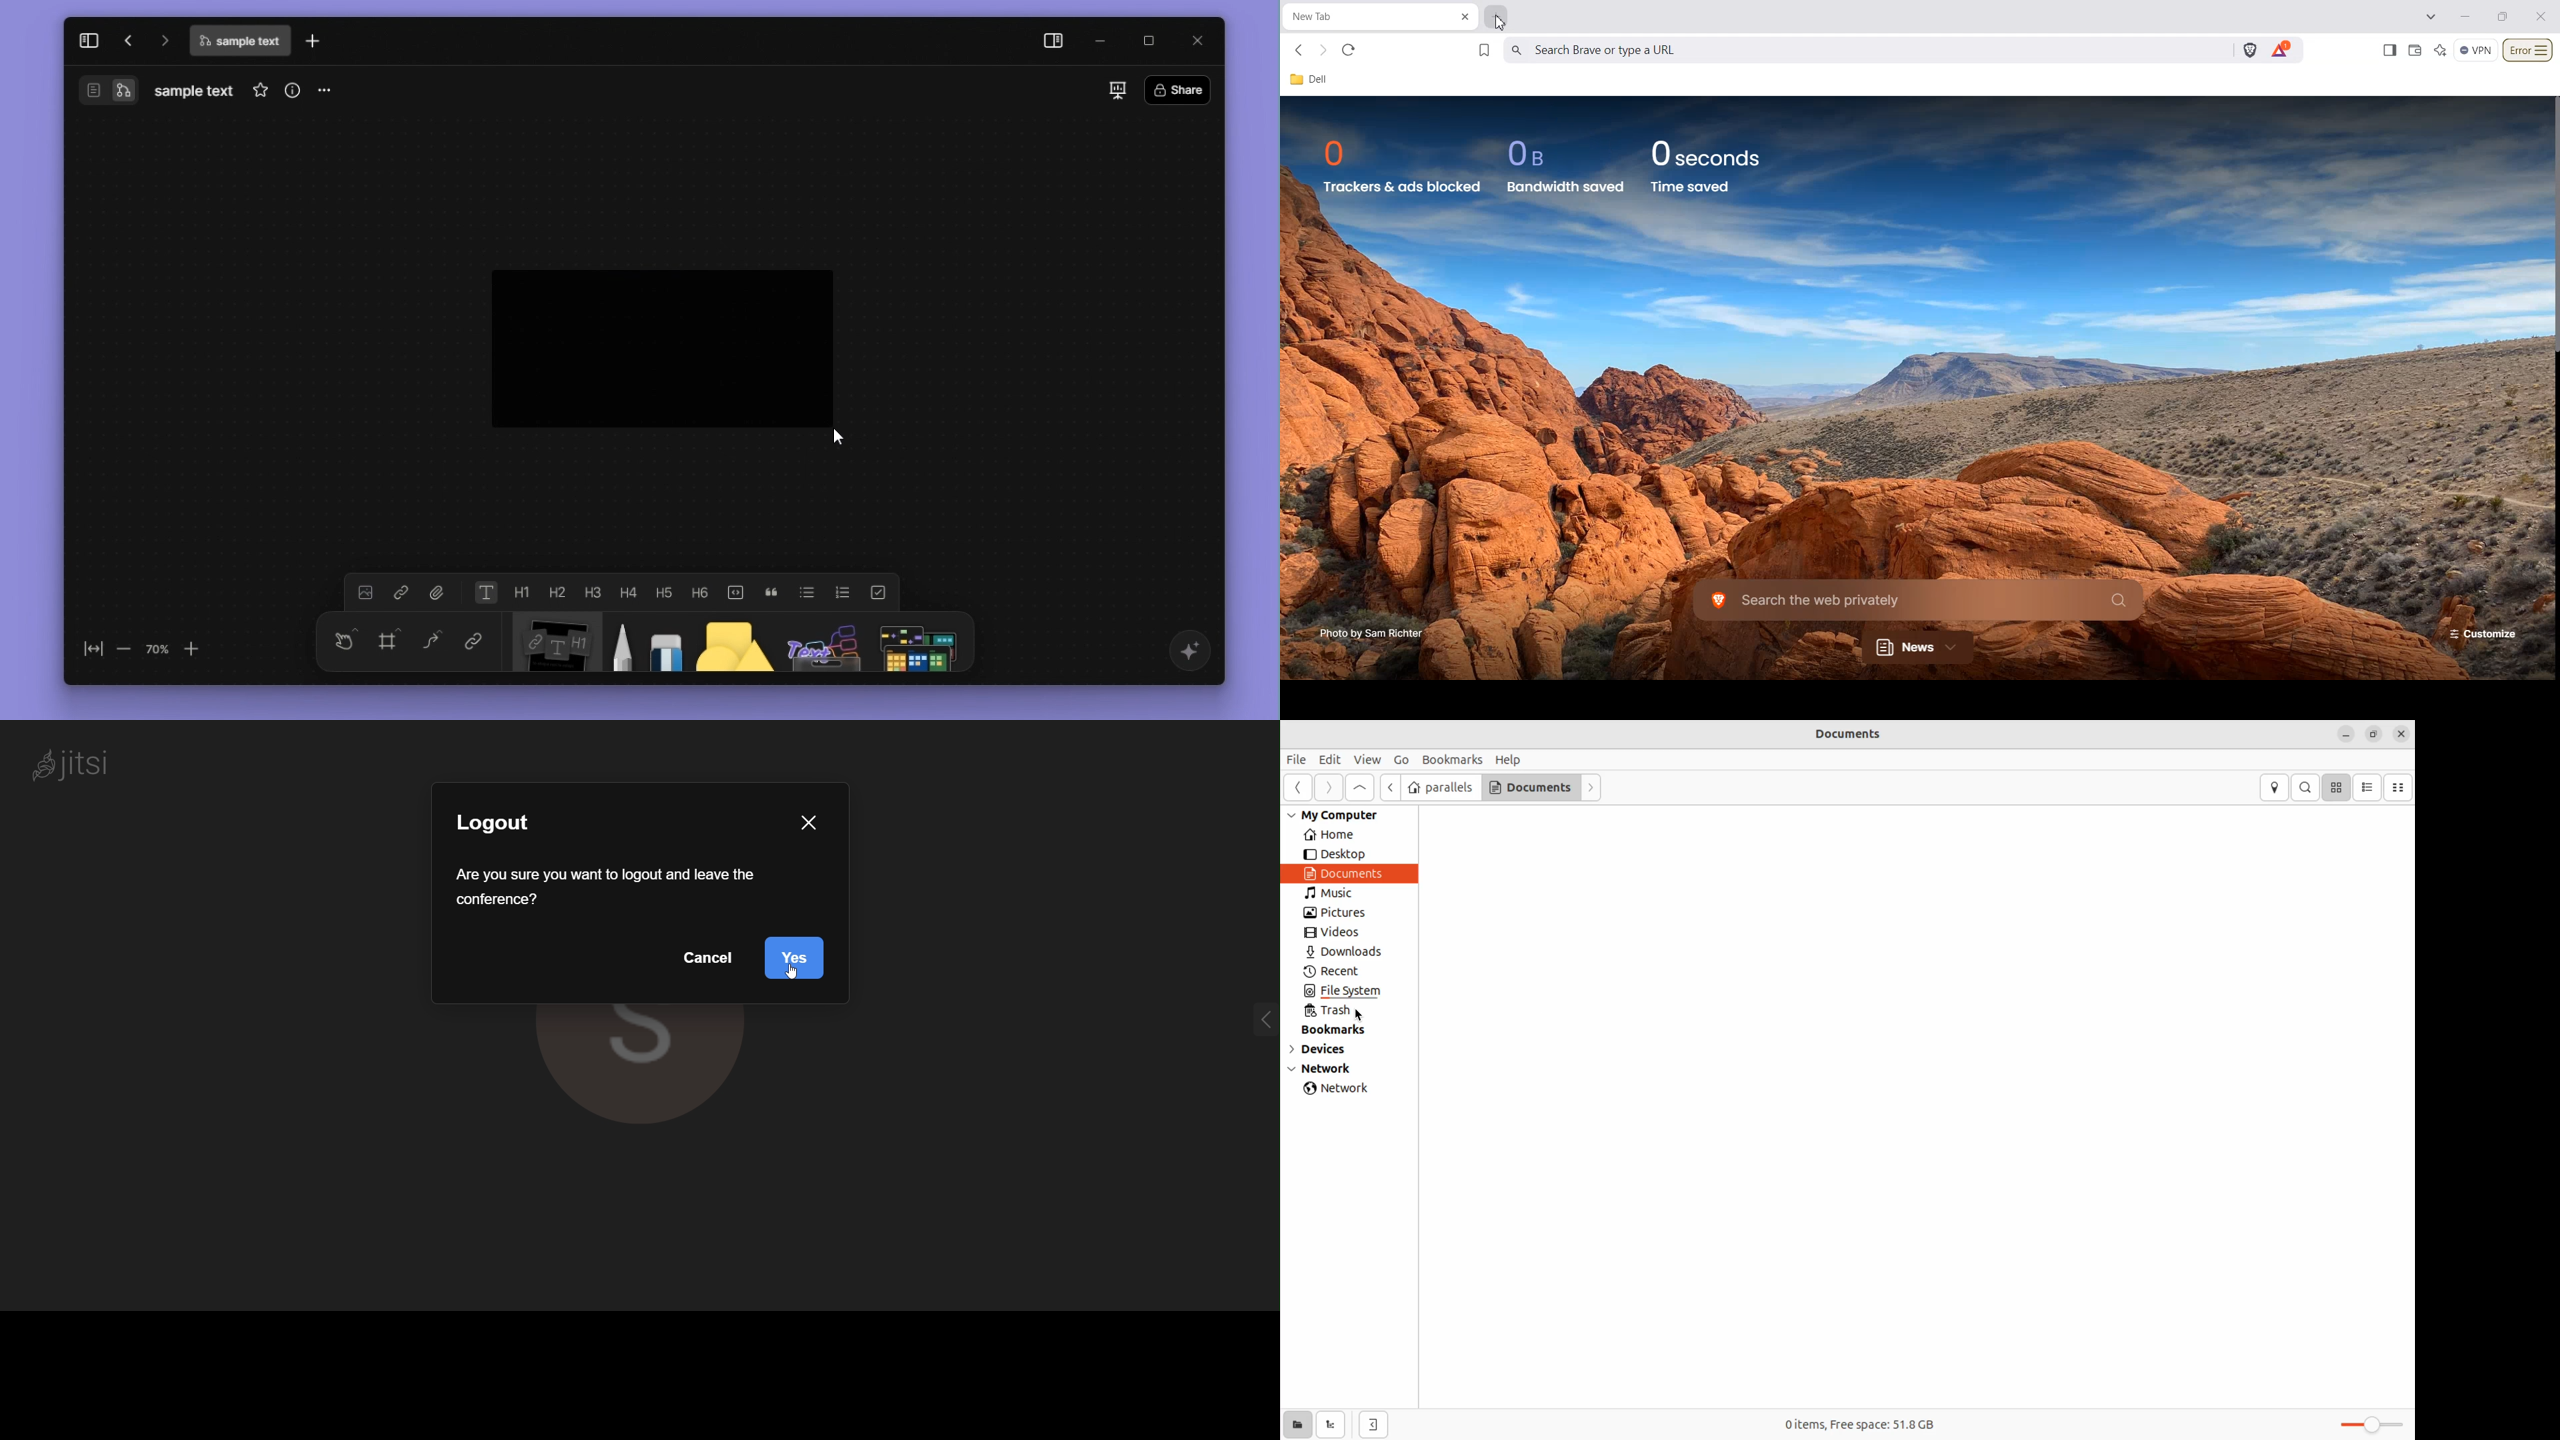  What do you see at coordinates (126, 40) in the screenshot?
I see `go back` at bounding box center [126, 40].